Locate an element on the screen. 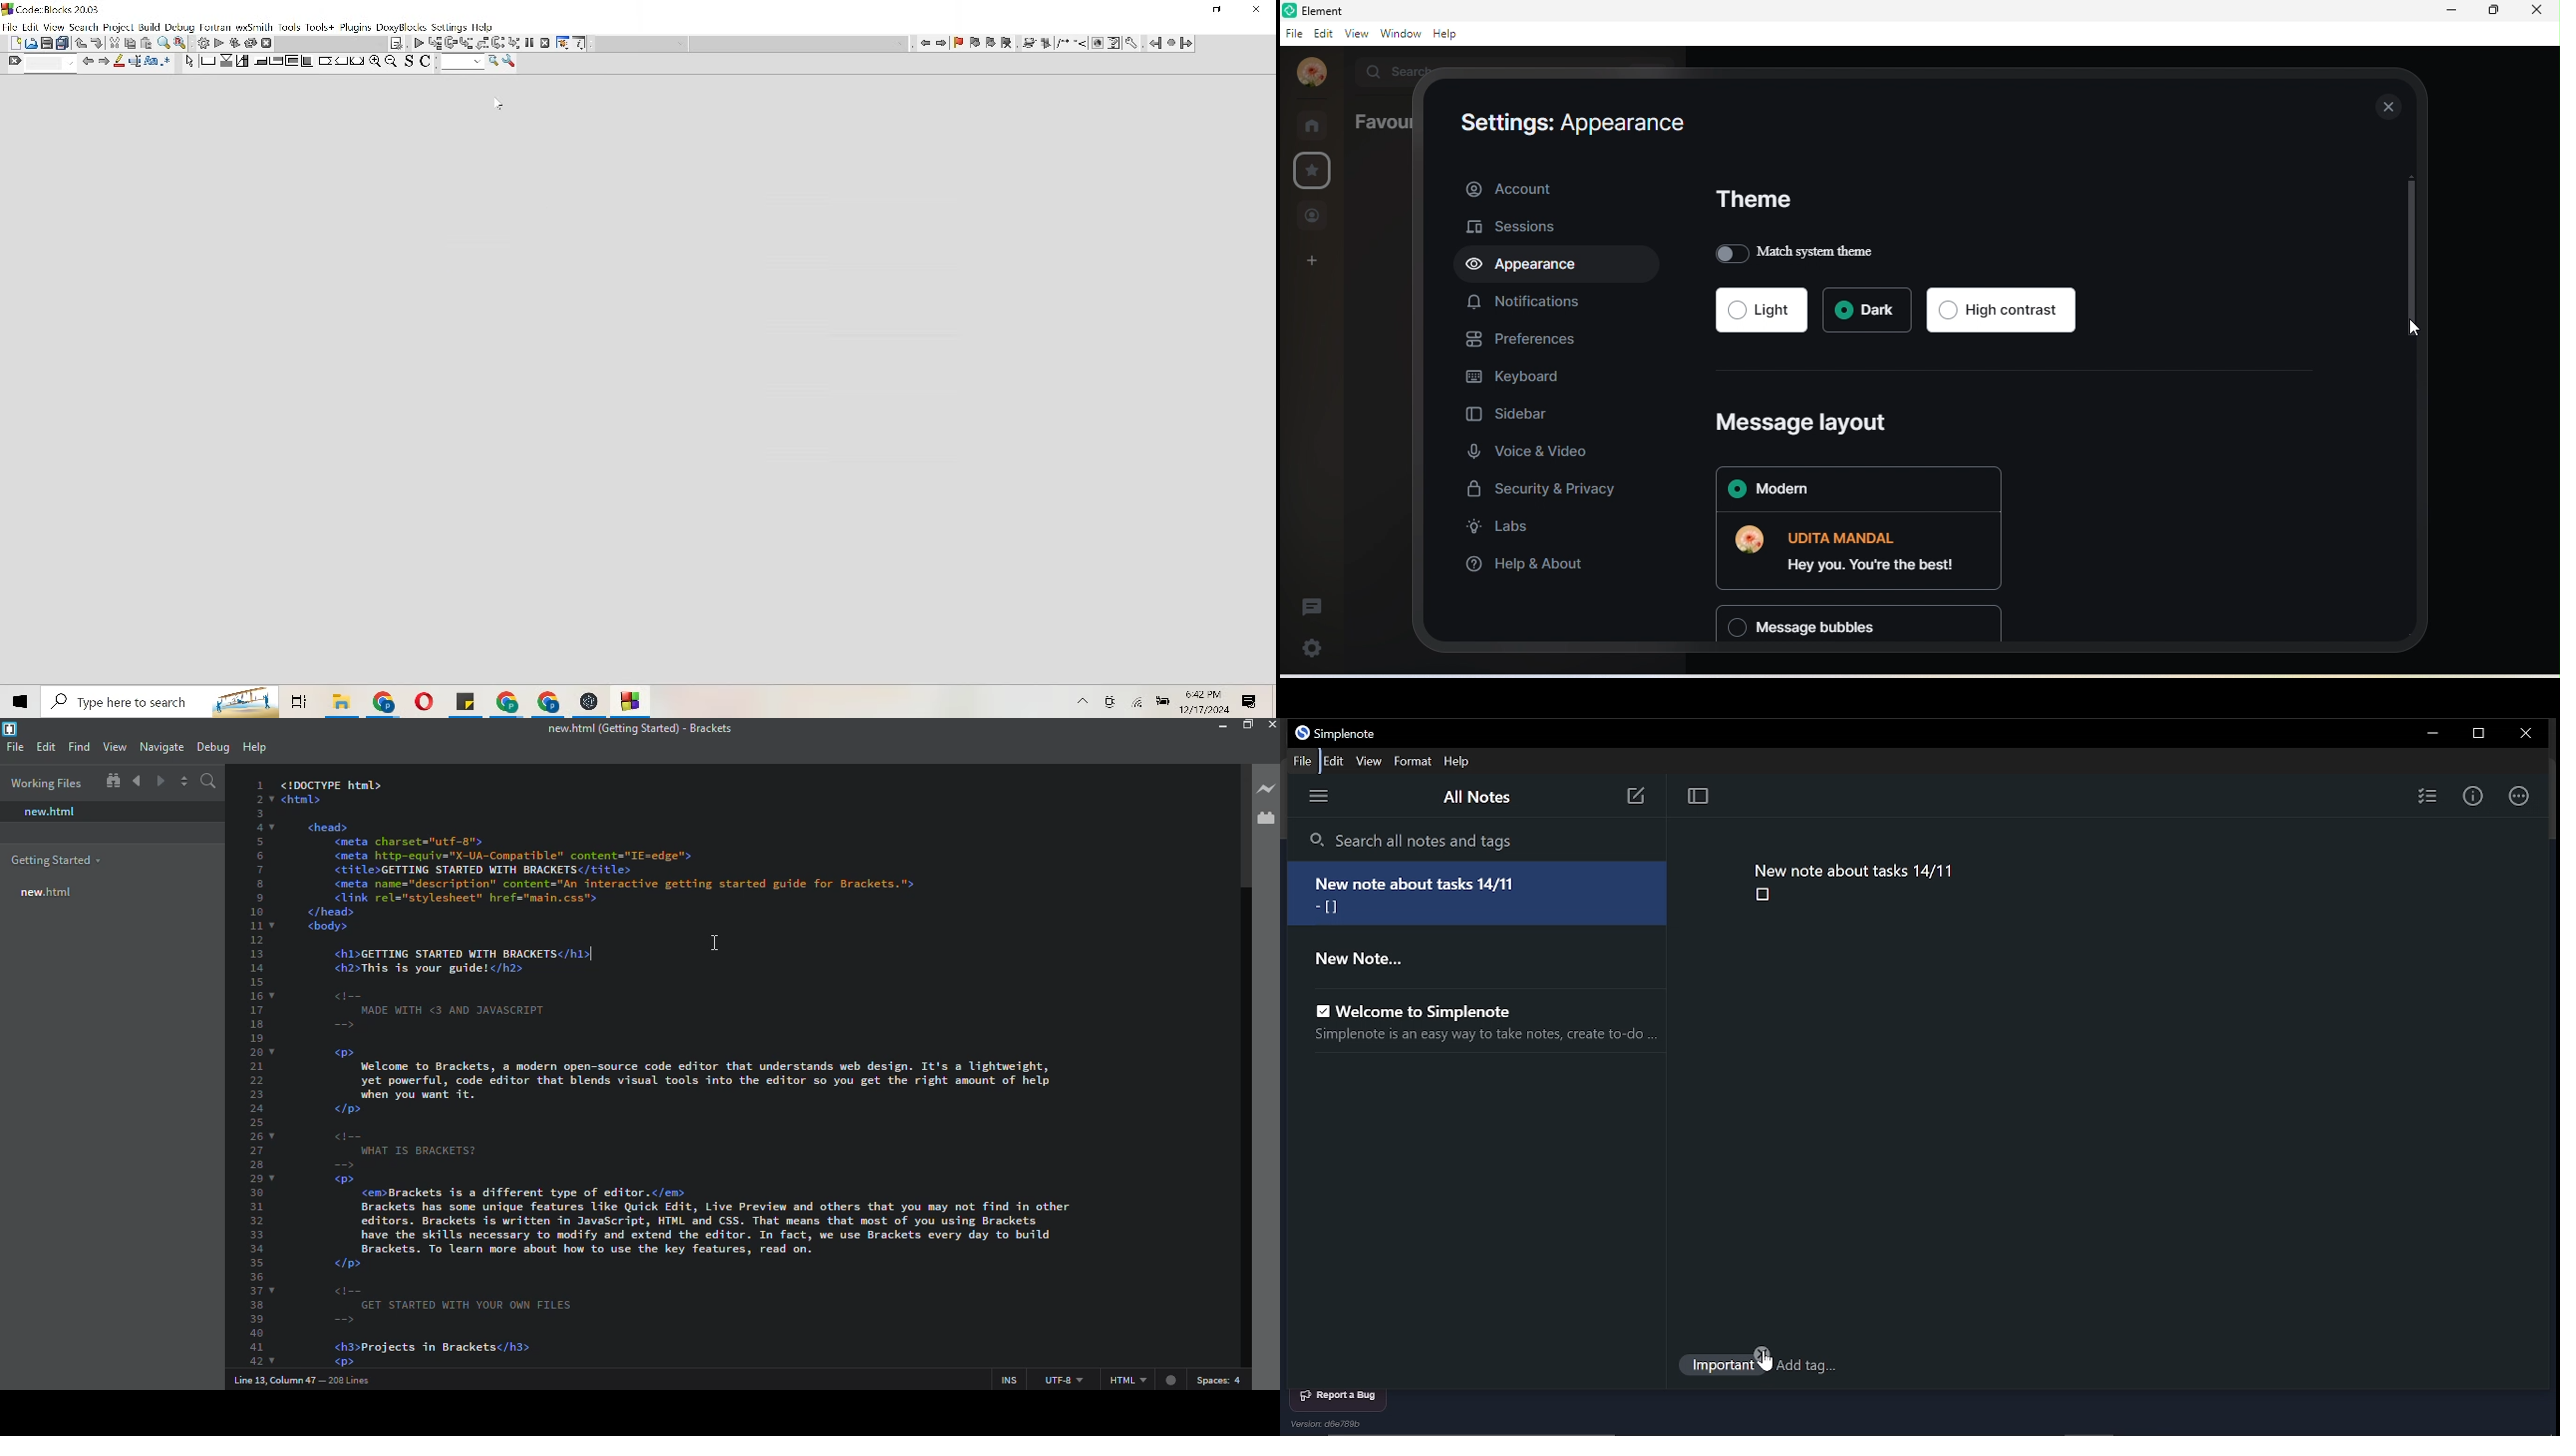 This screenshot has width=2576, height=1456. test code is located at coordinates (445, 952).